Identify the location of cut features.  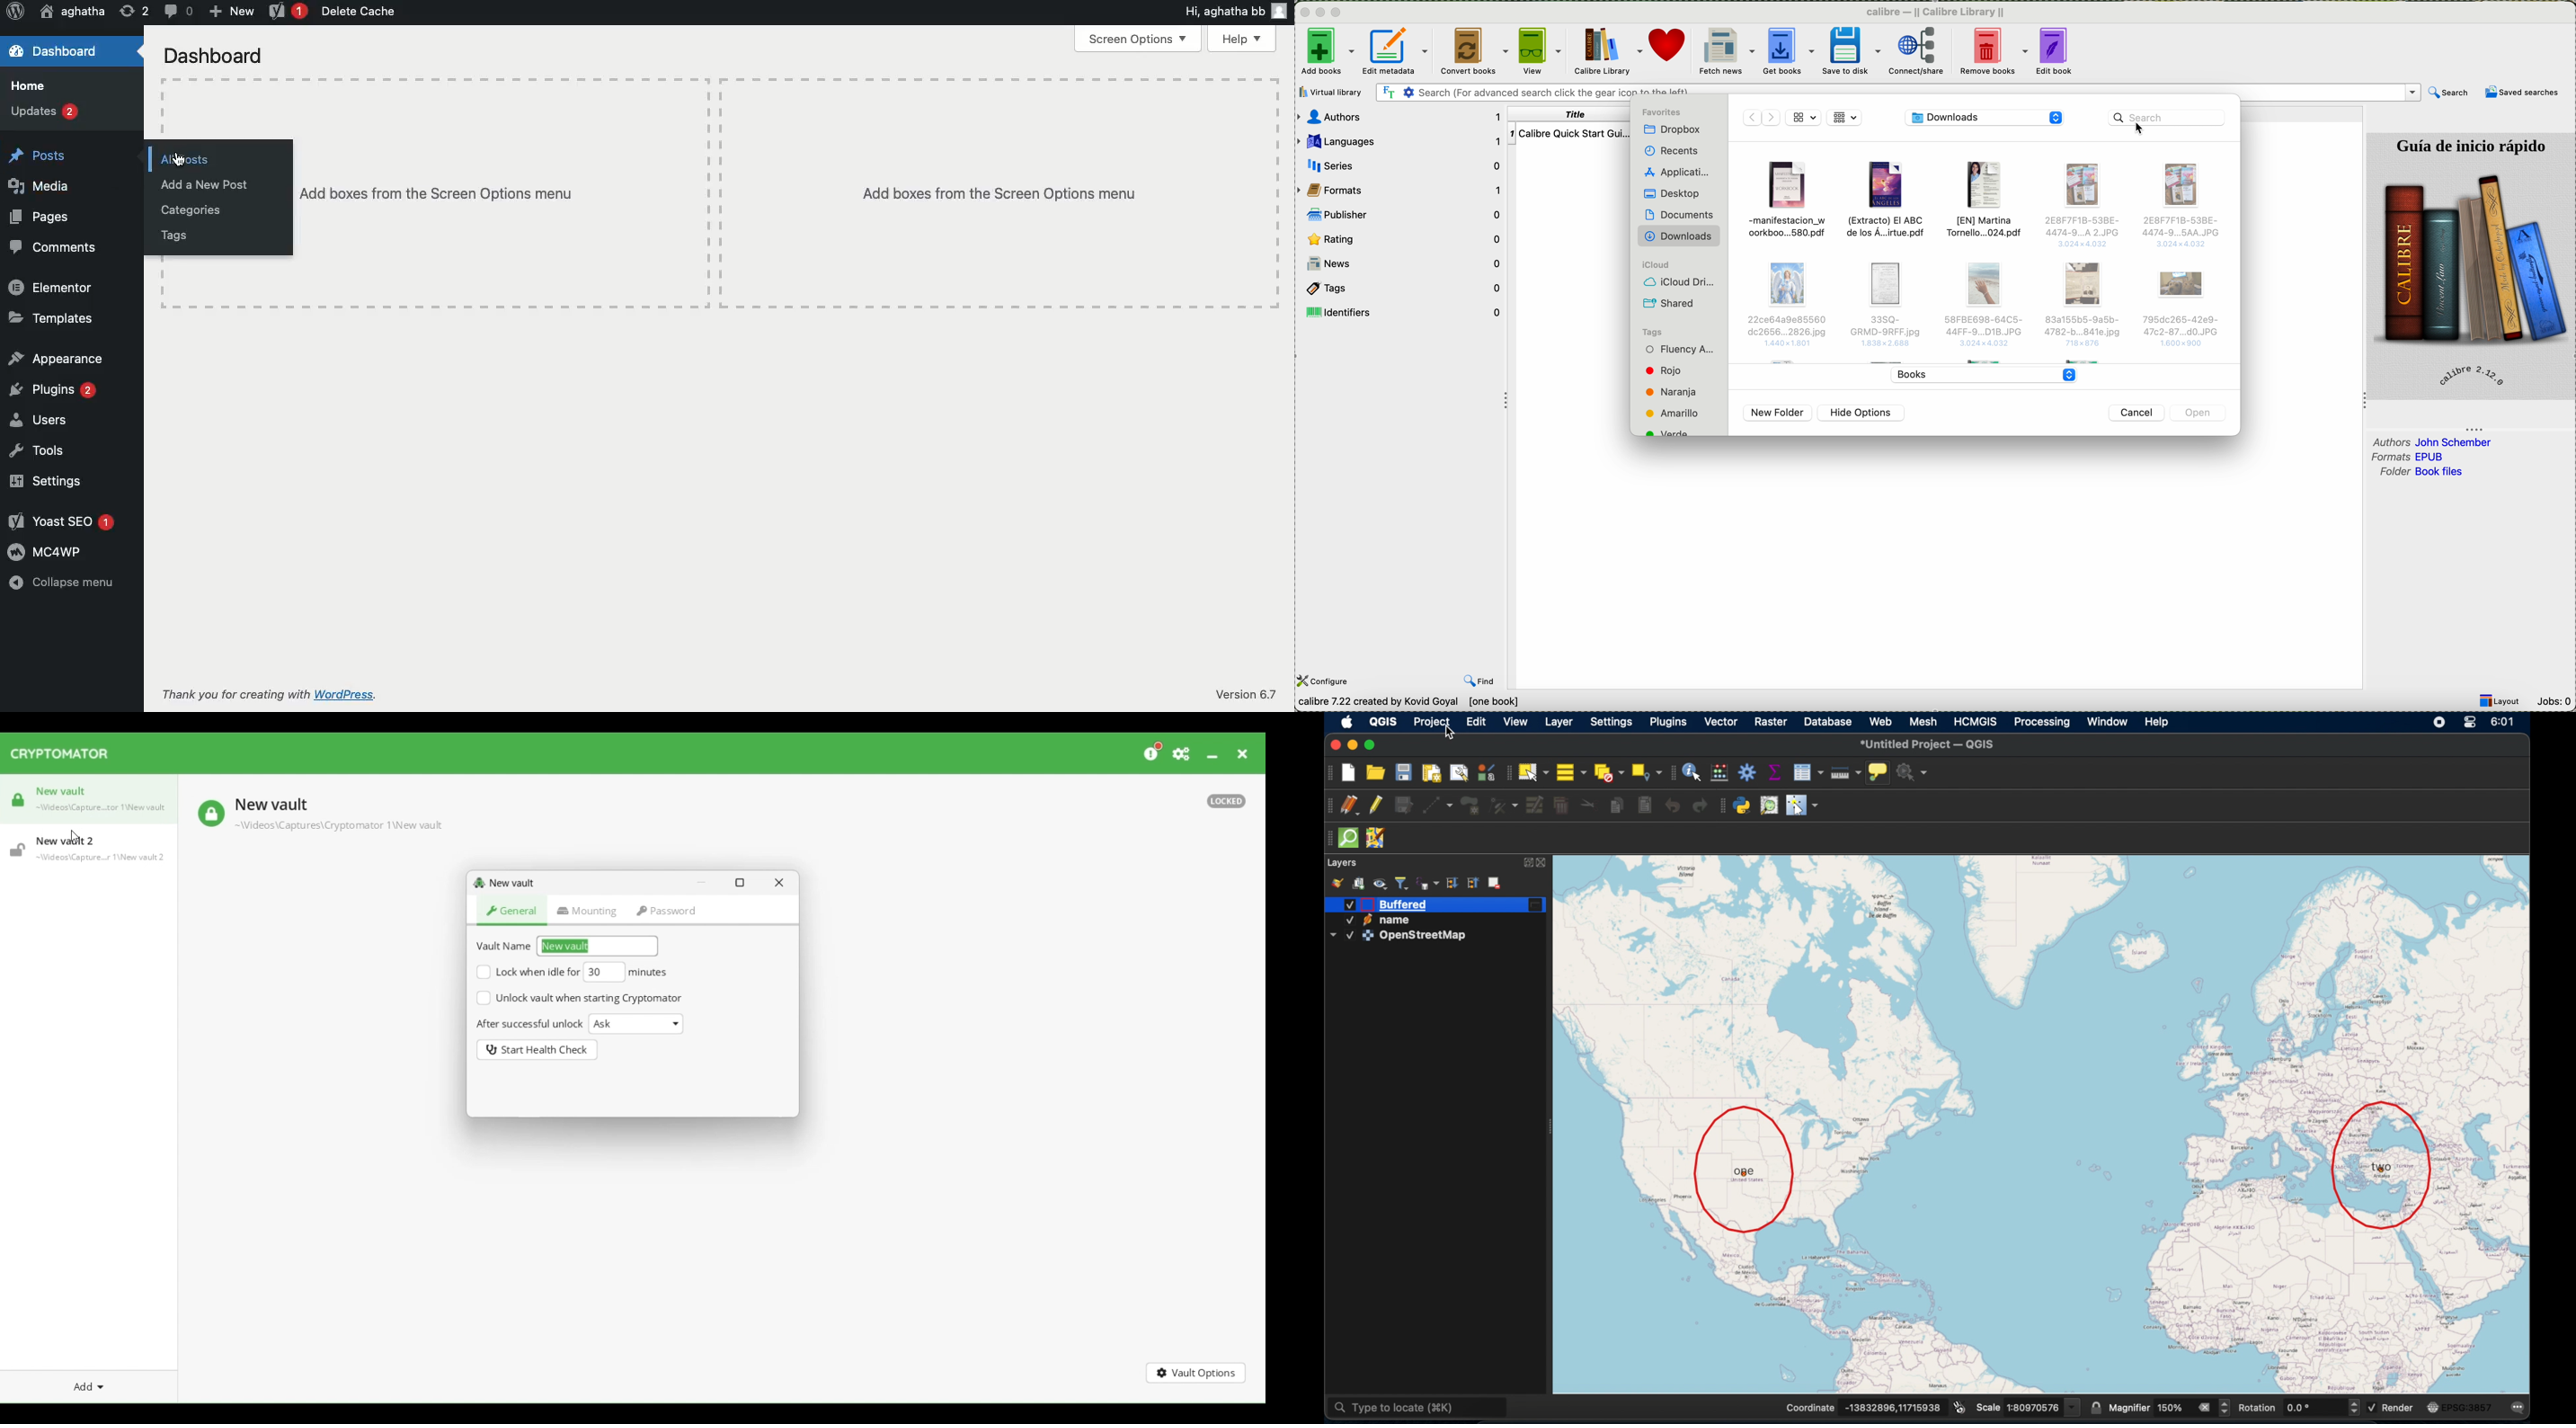
(1586, 803).